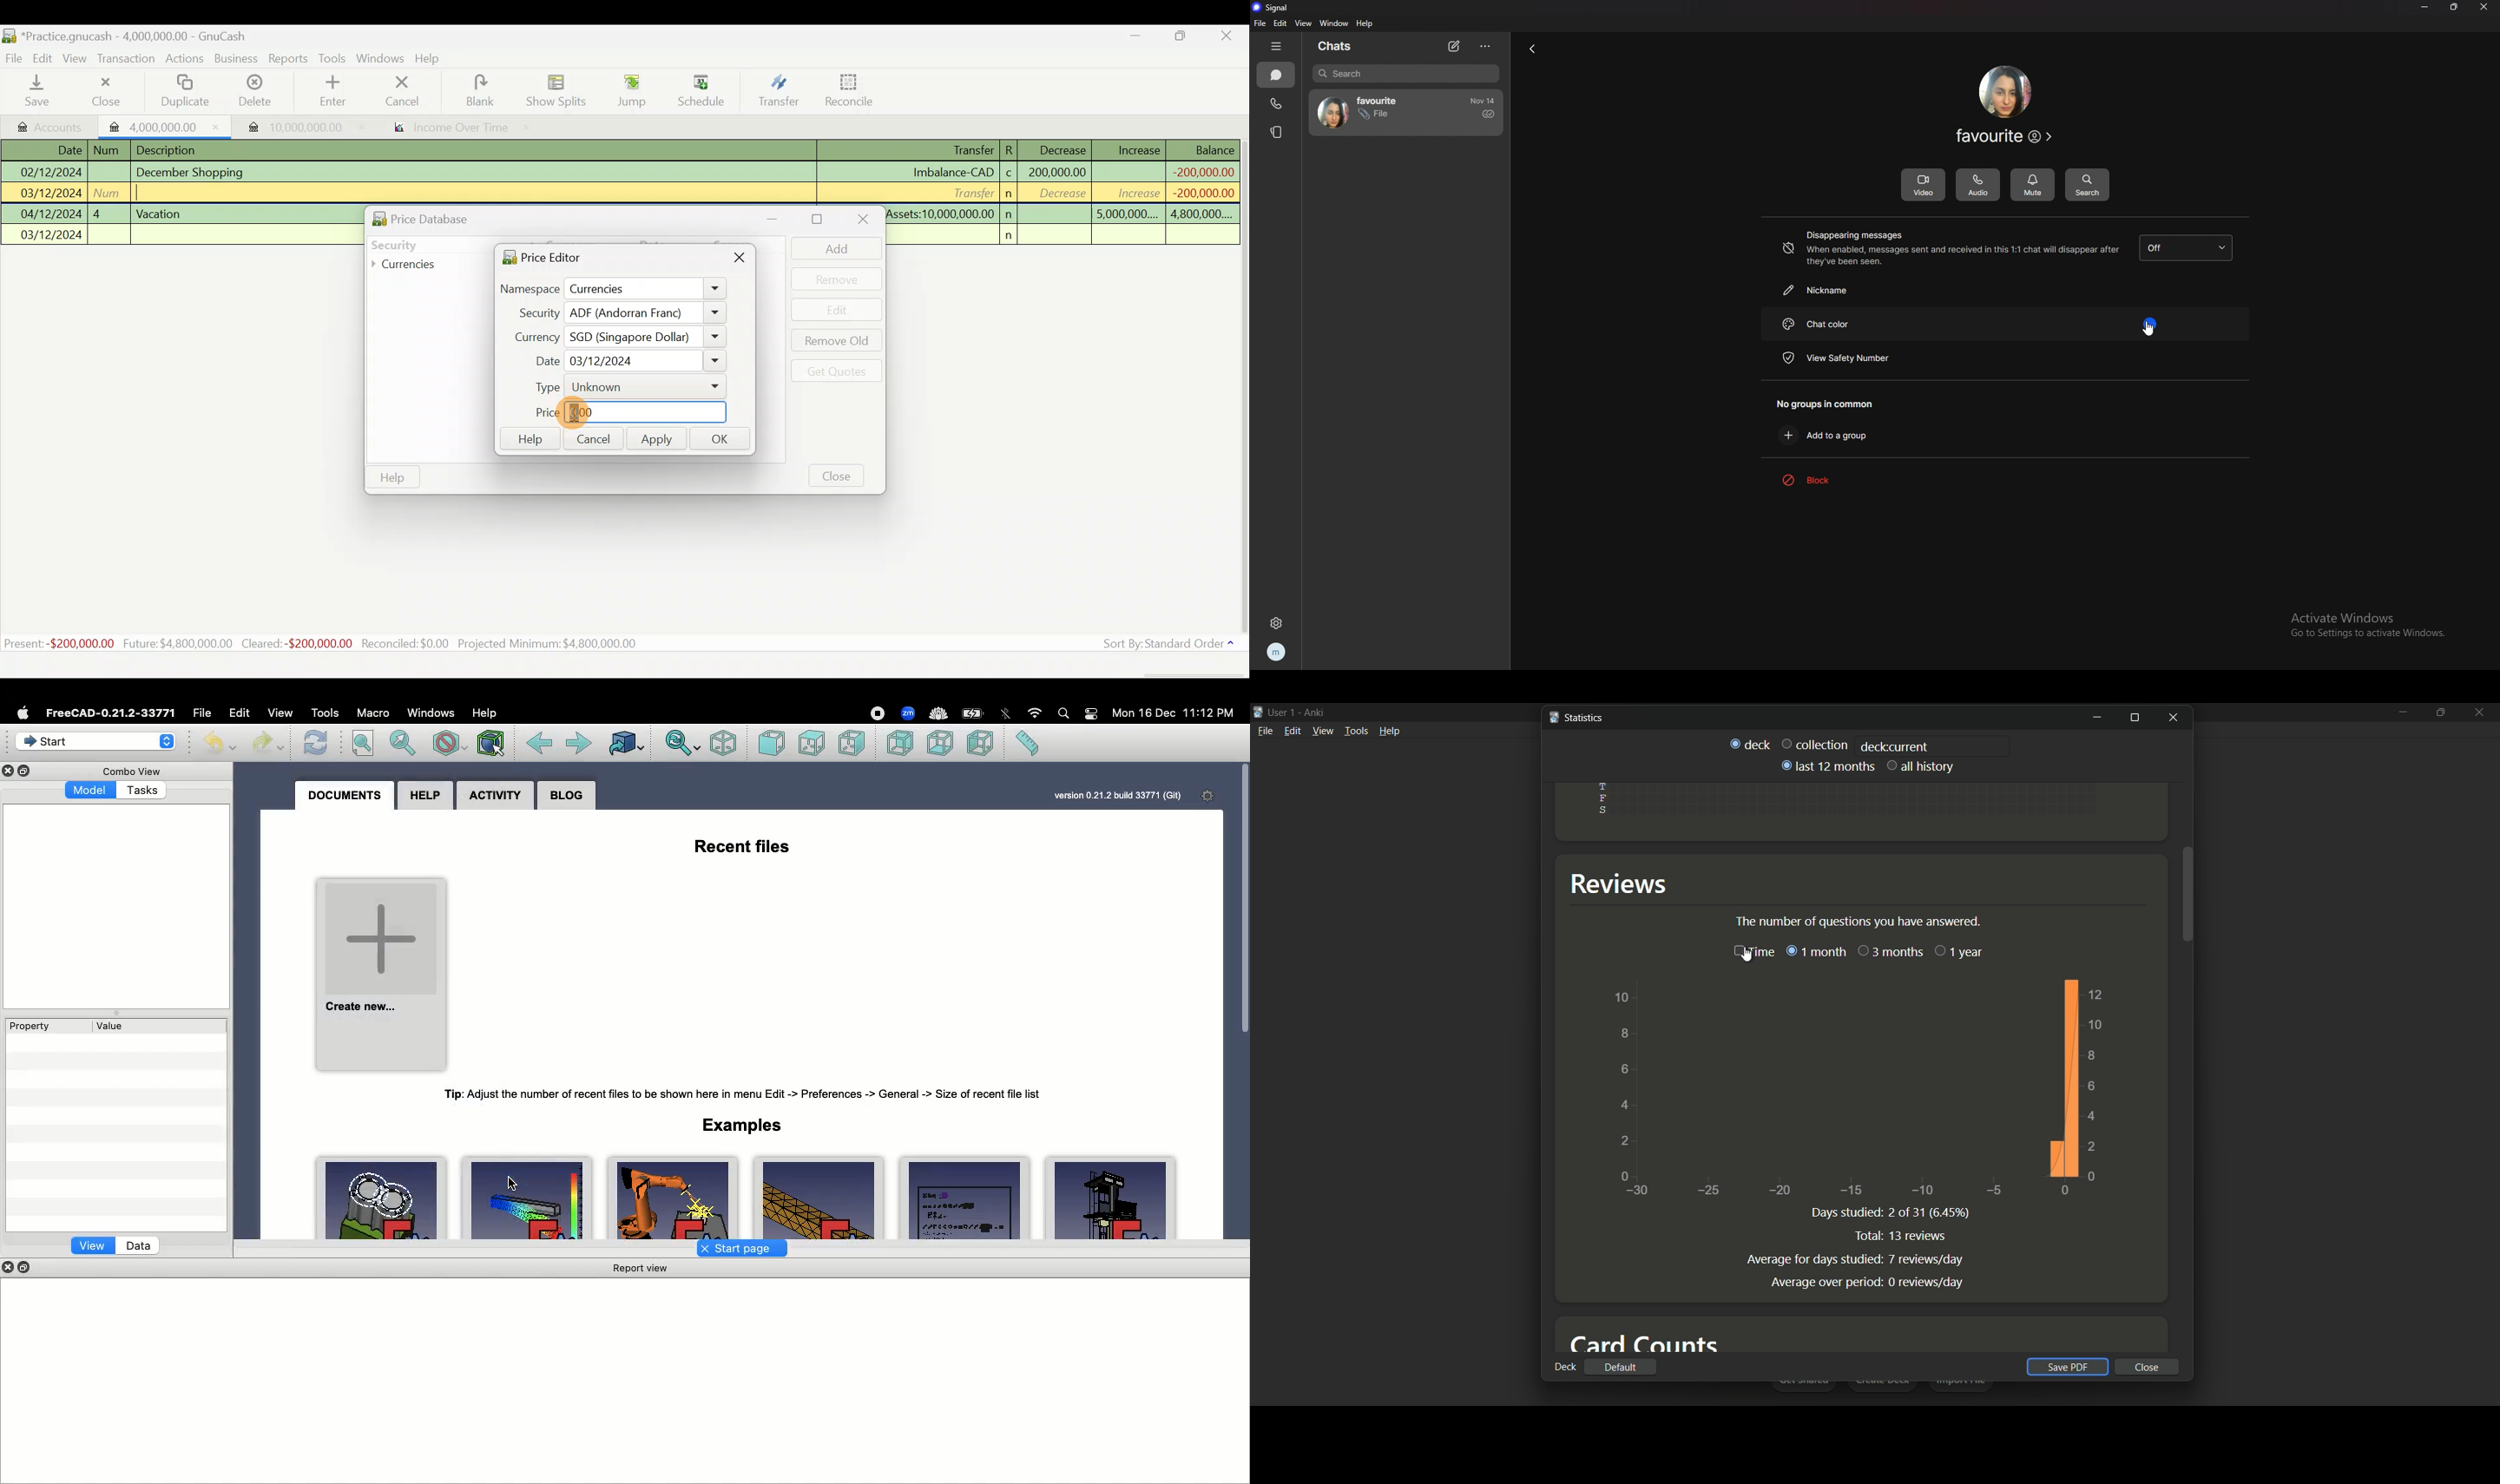 This screenshot has height=1484, width=2520. I want to click on chart, so click(1854, 1087).